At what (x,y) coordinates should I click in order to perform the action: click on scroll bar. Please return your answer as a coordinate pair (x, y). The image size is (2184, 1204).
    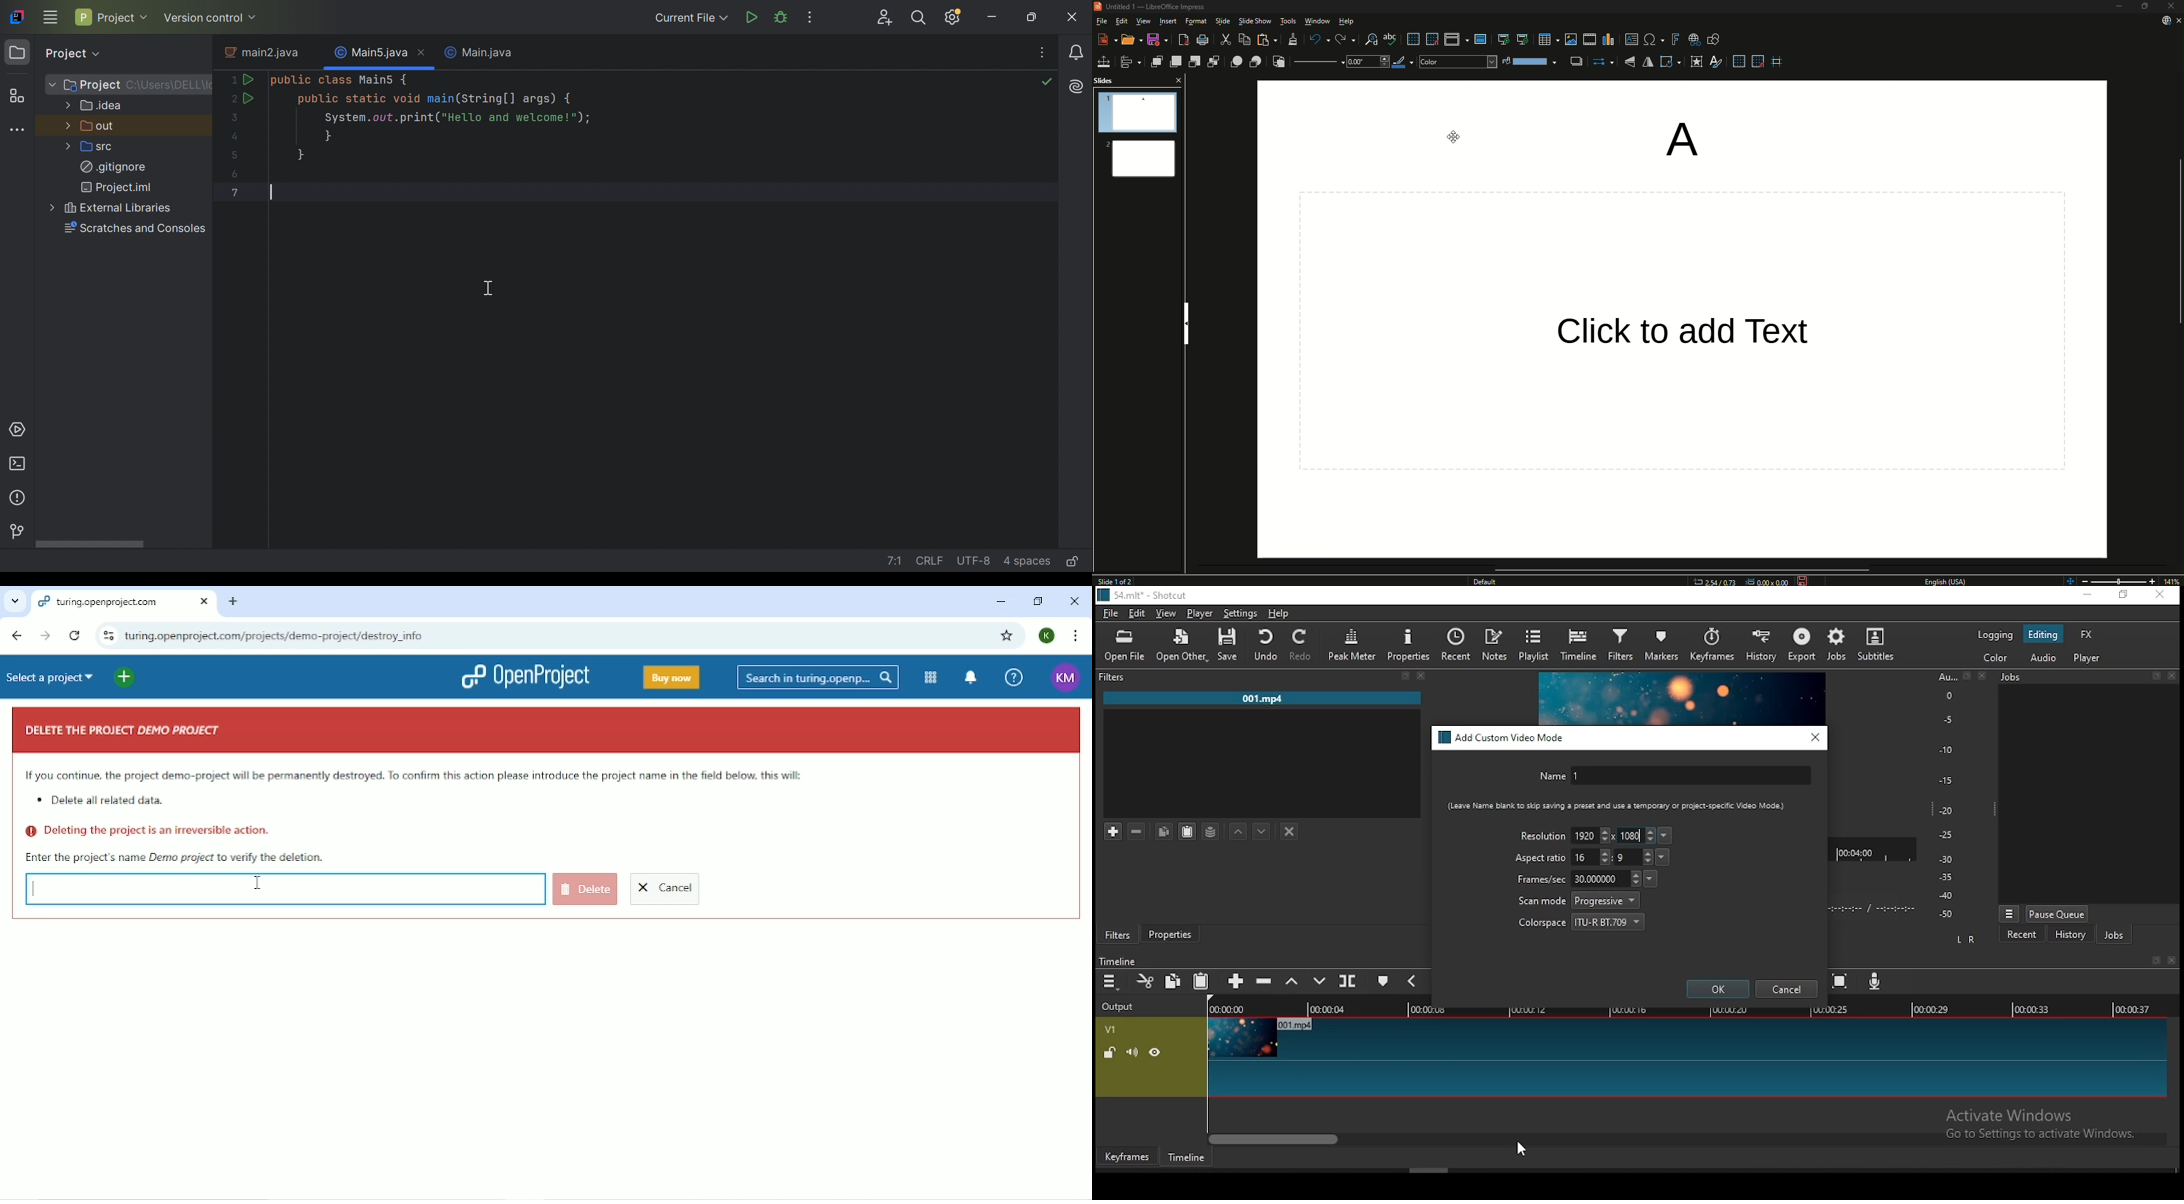
    Looking at the image, I should click on (1688, 1138).